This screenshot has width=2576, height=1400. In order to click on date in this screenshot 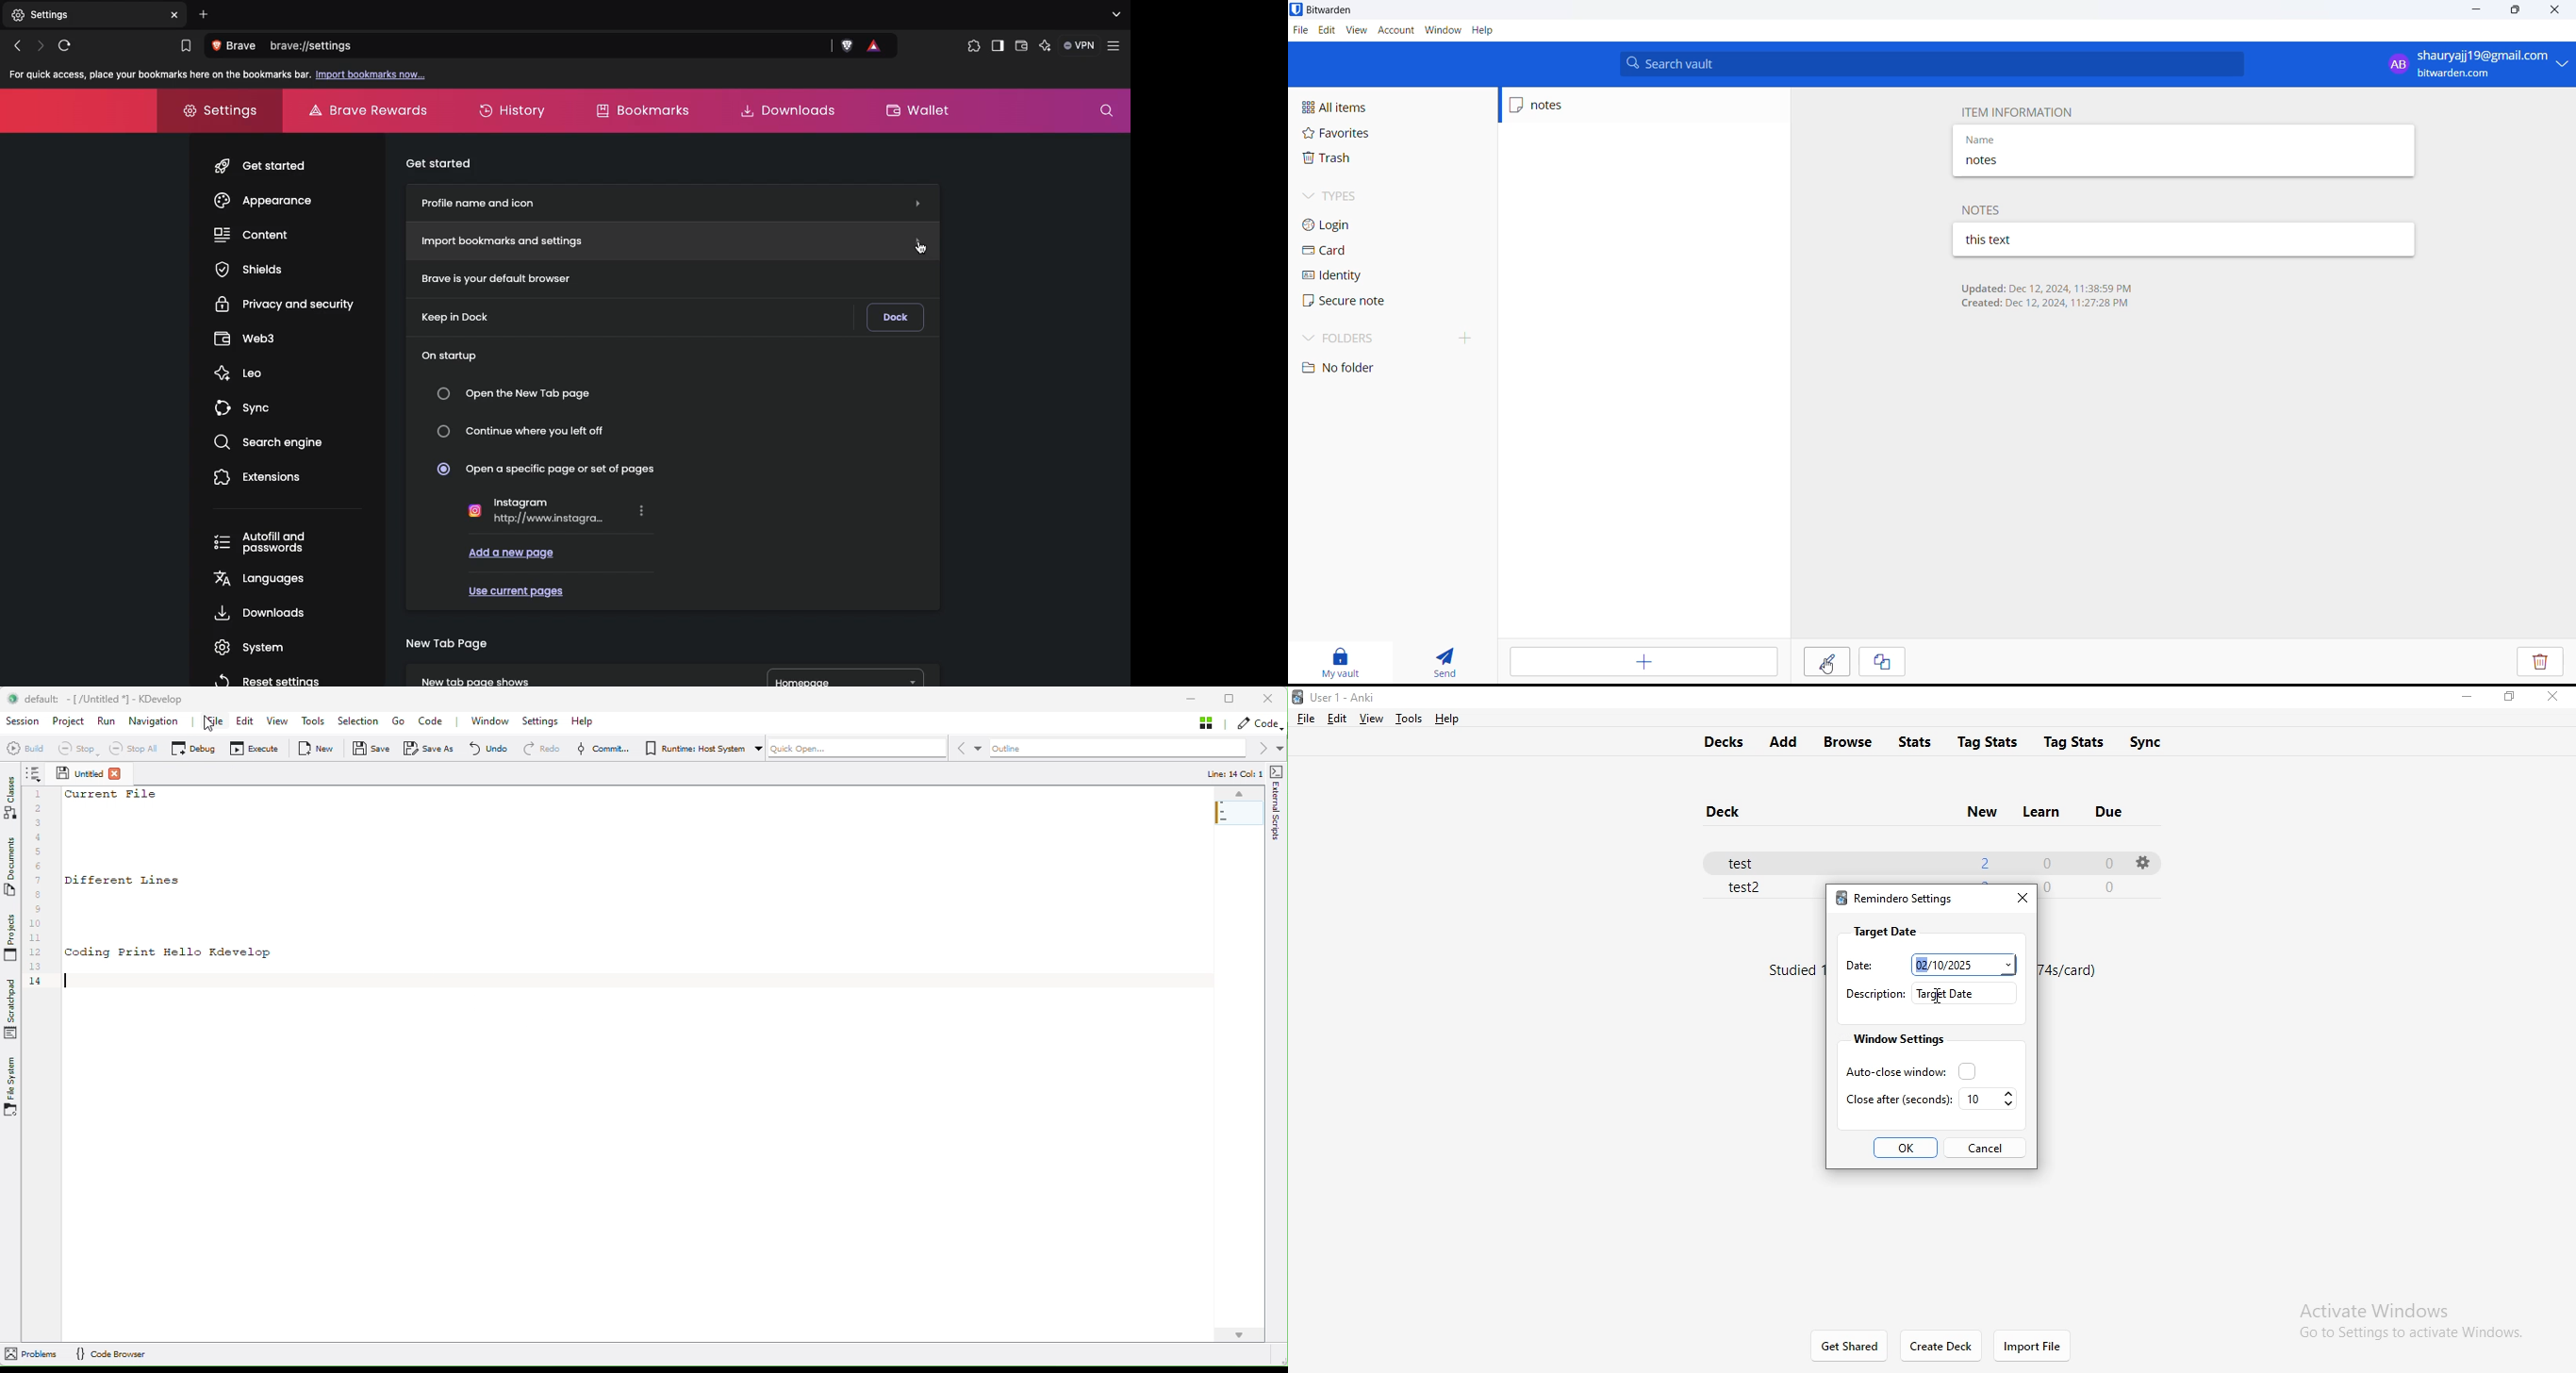, I will do `click(1963, 963)`.